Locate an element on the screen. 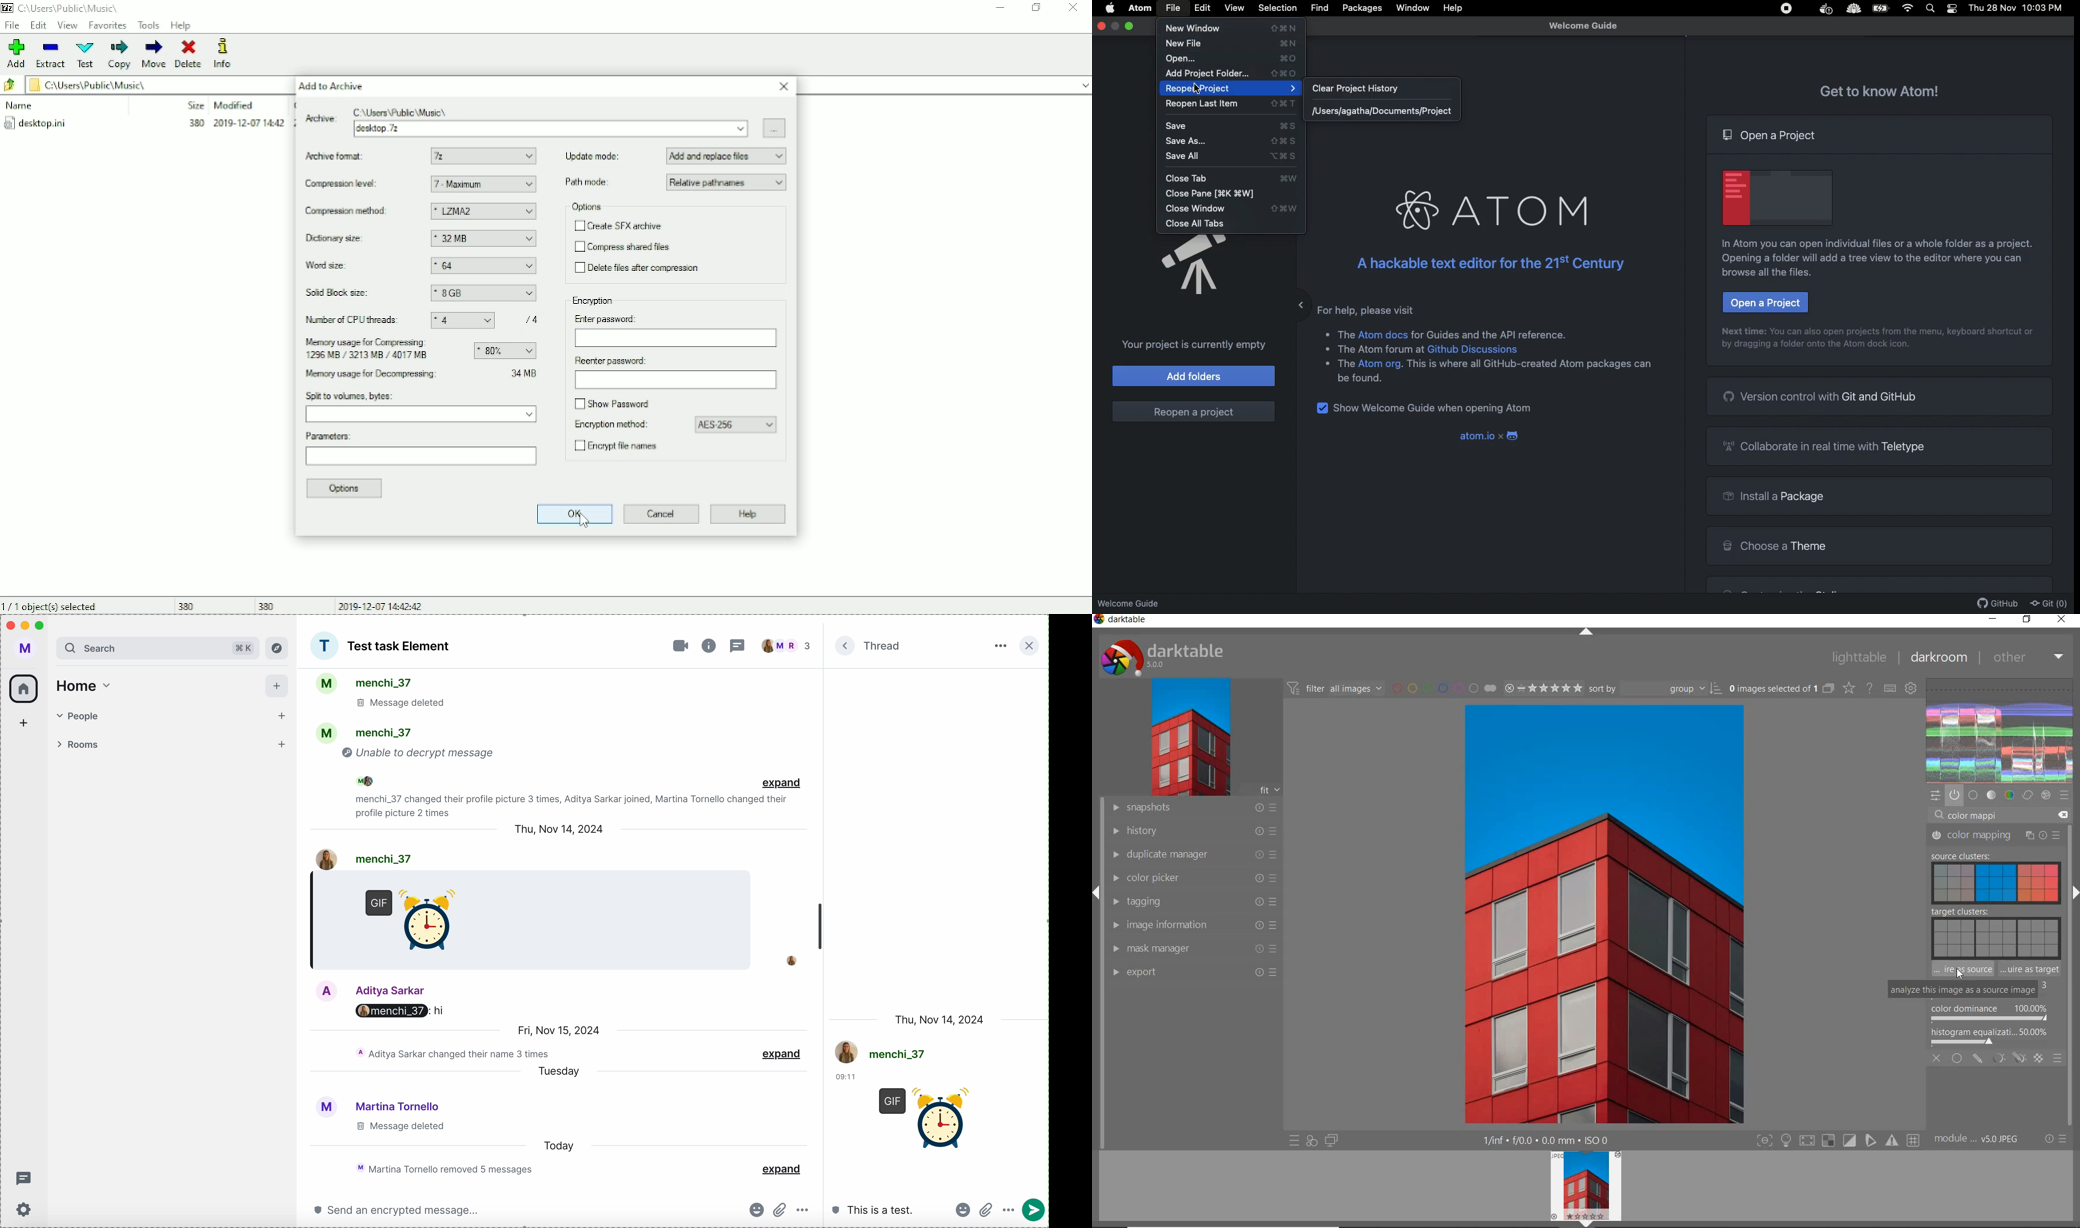 Image resolution: width=2100 pixels, height=1232 pixels. Path mode is located at coordinates (590, 182).